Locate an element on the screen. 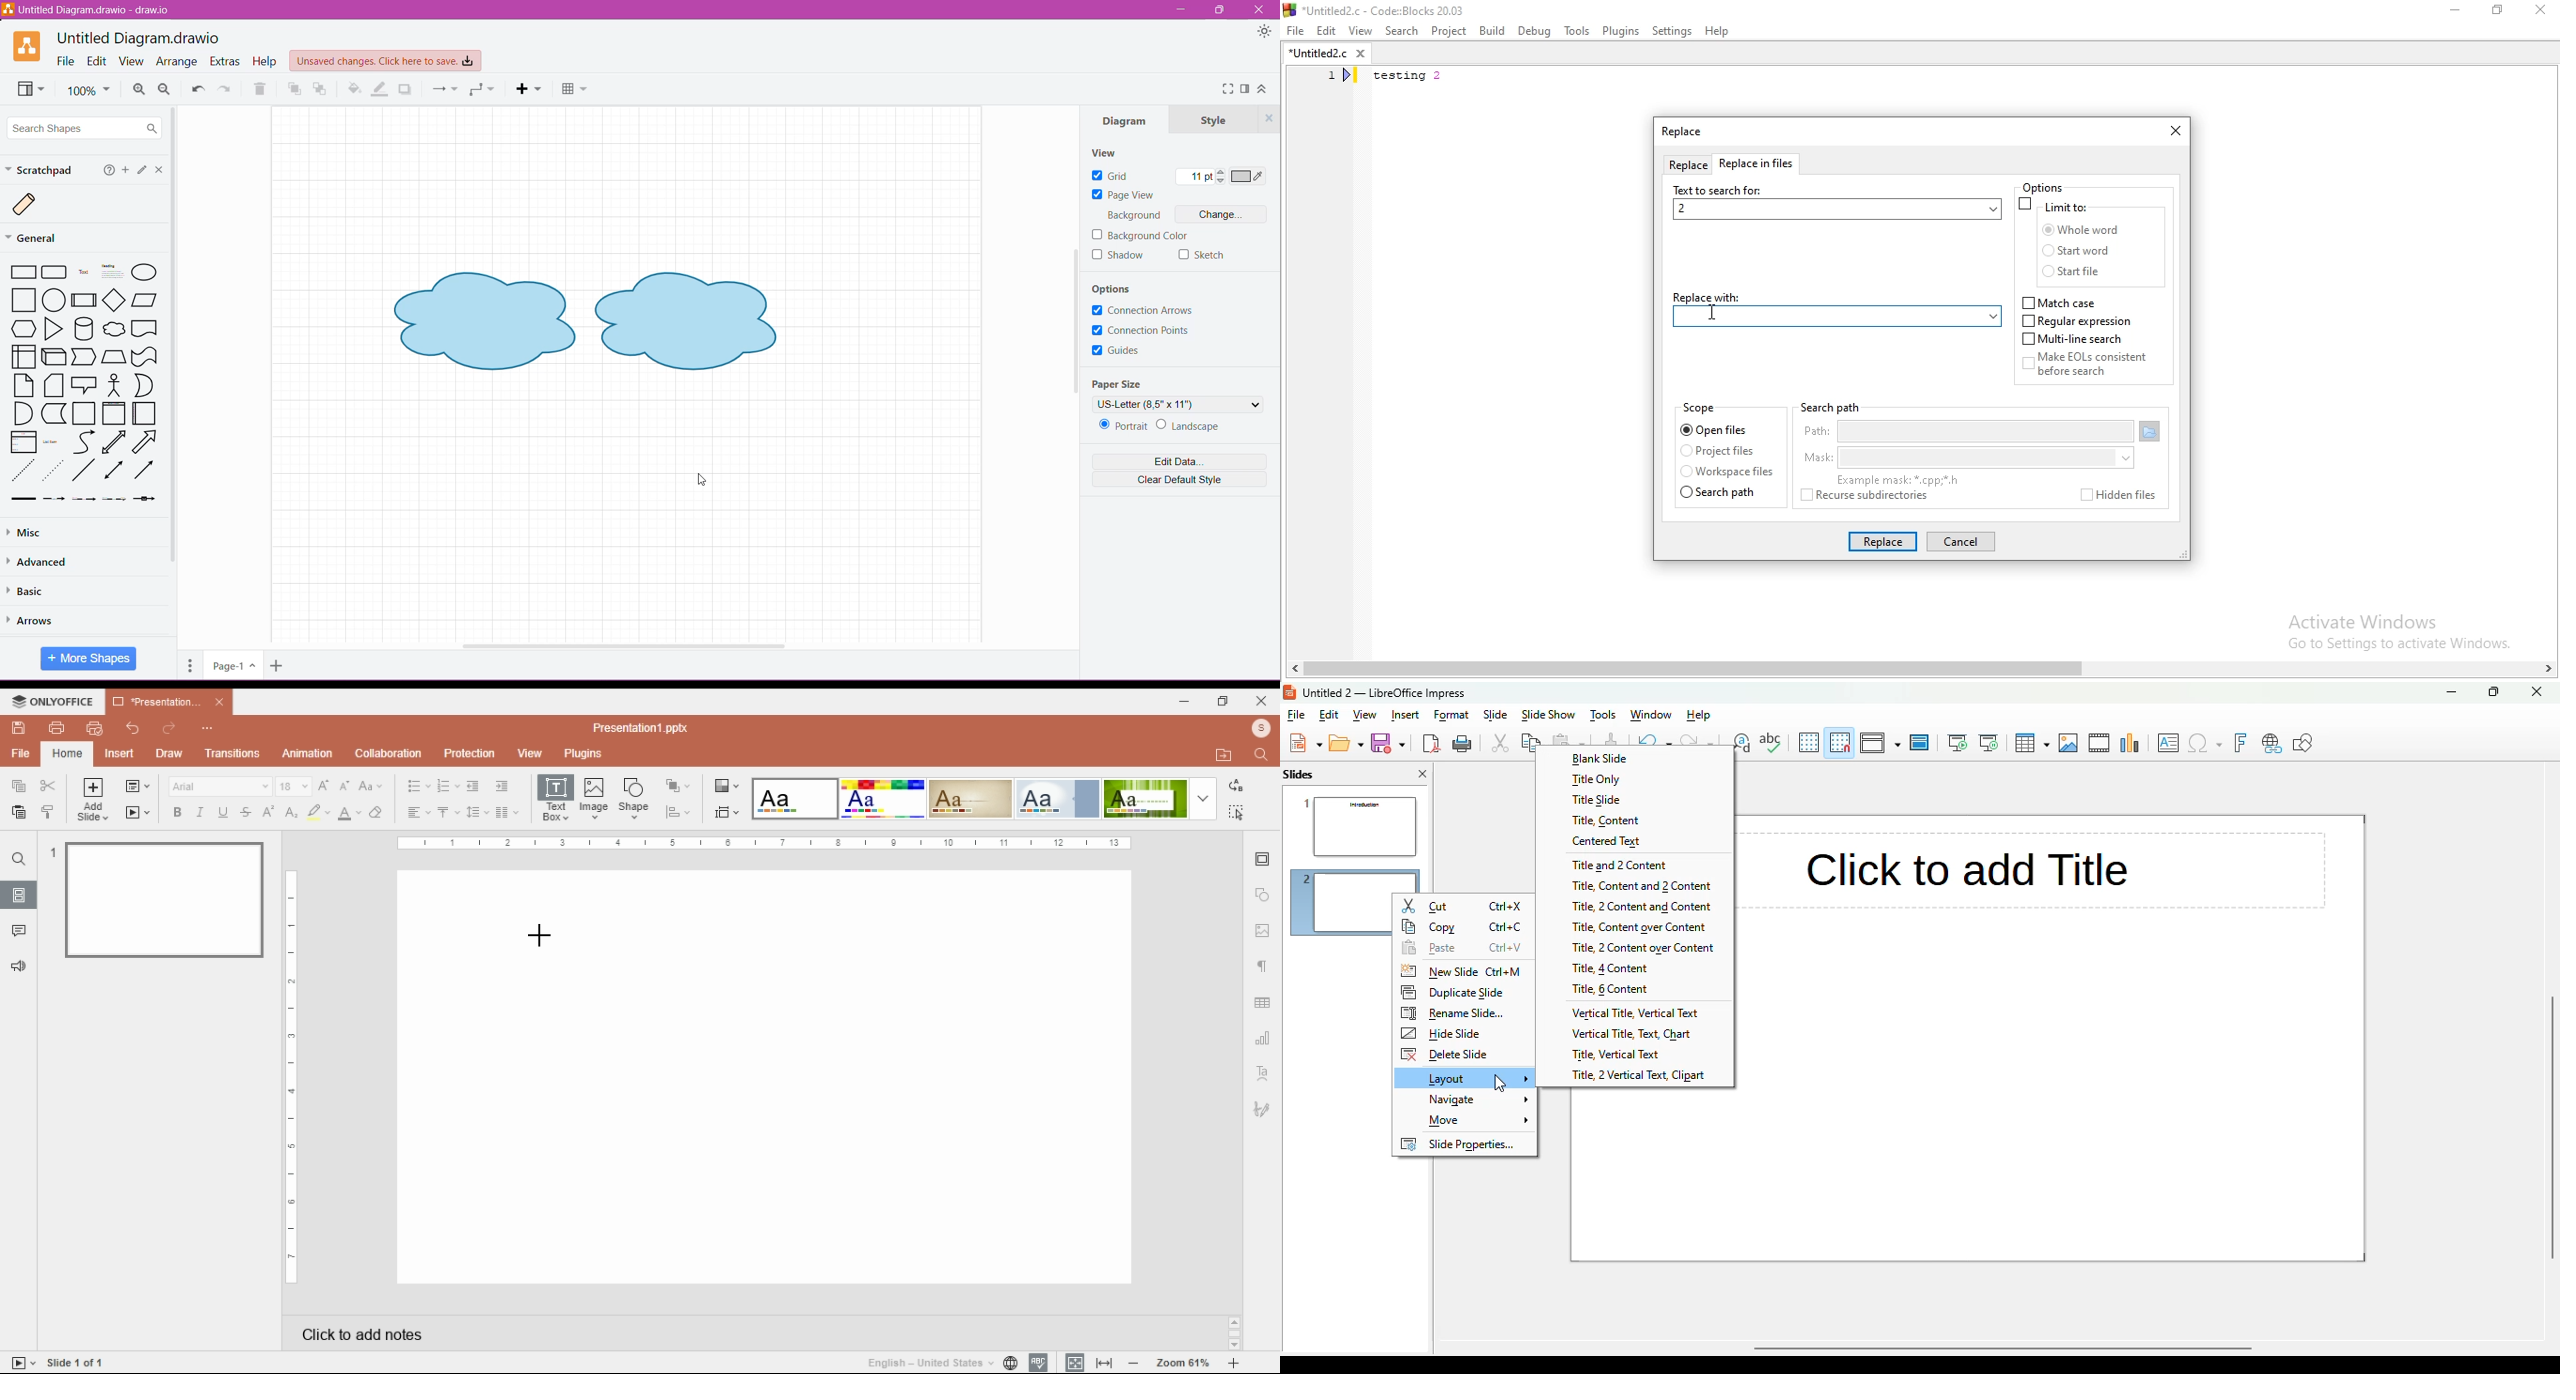 The image size is (2576, 1400). Search  is located at coordinates (1399, 30).